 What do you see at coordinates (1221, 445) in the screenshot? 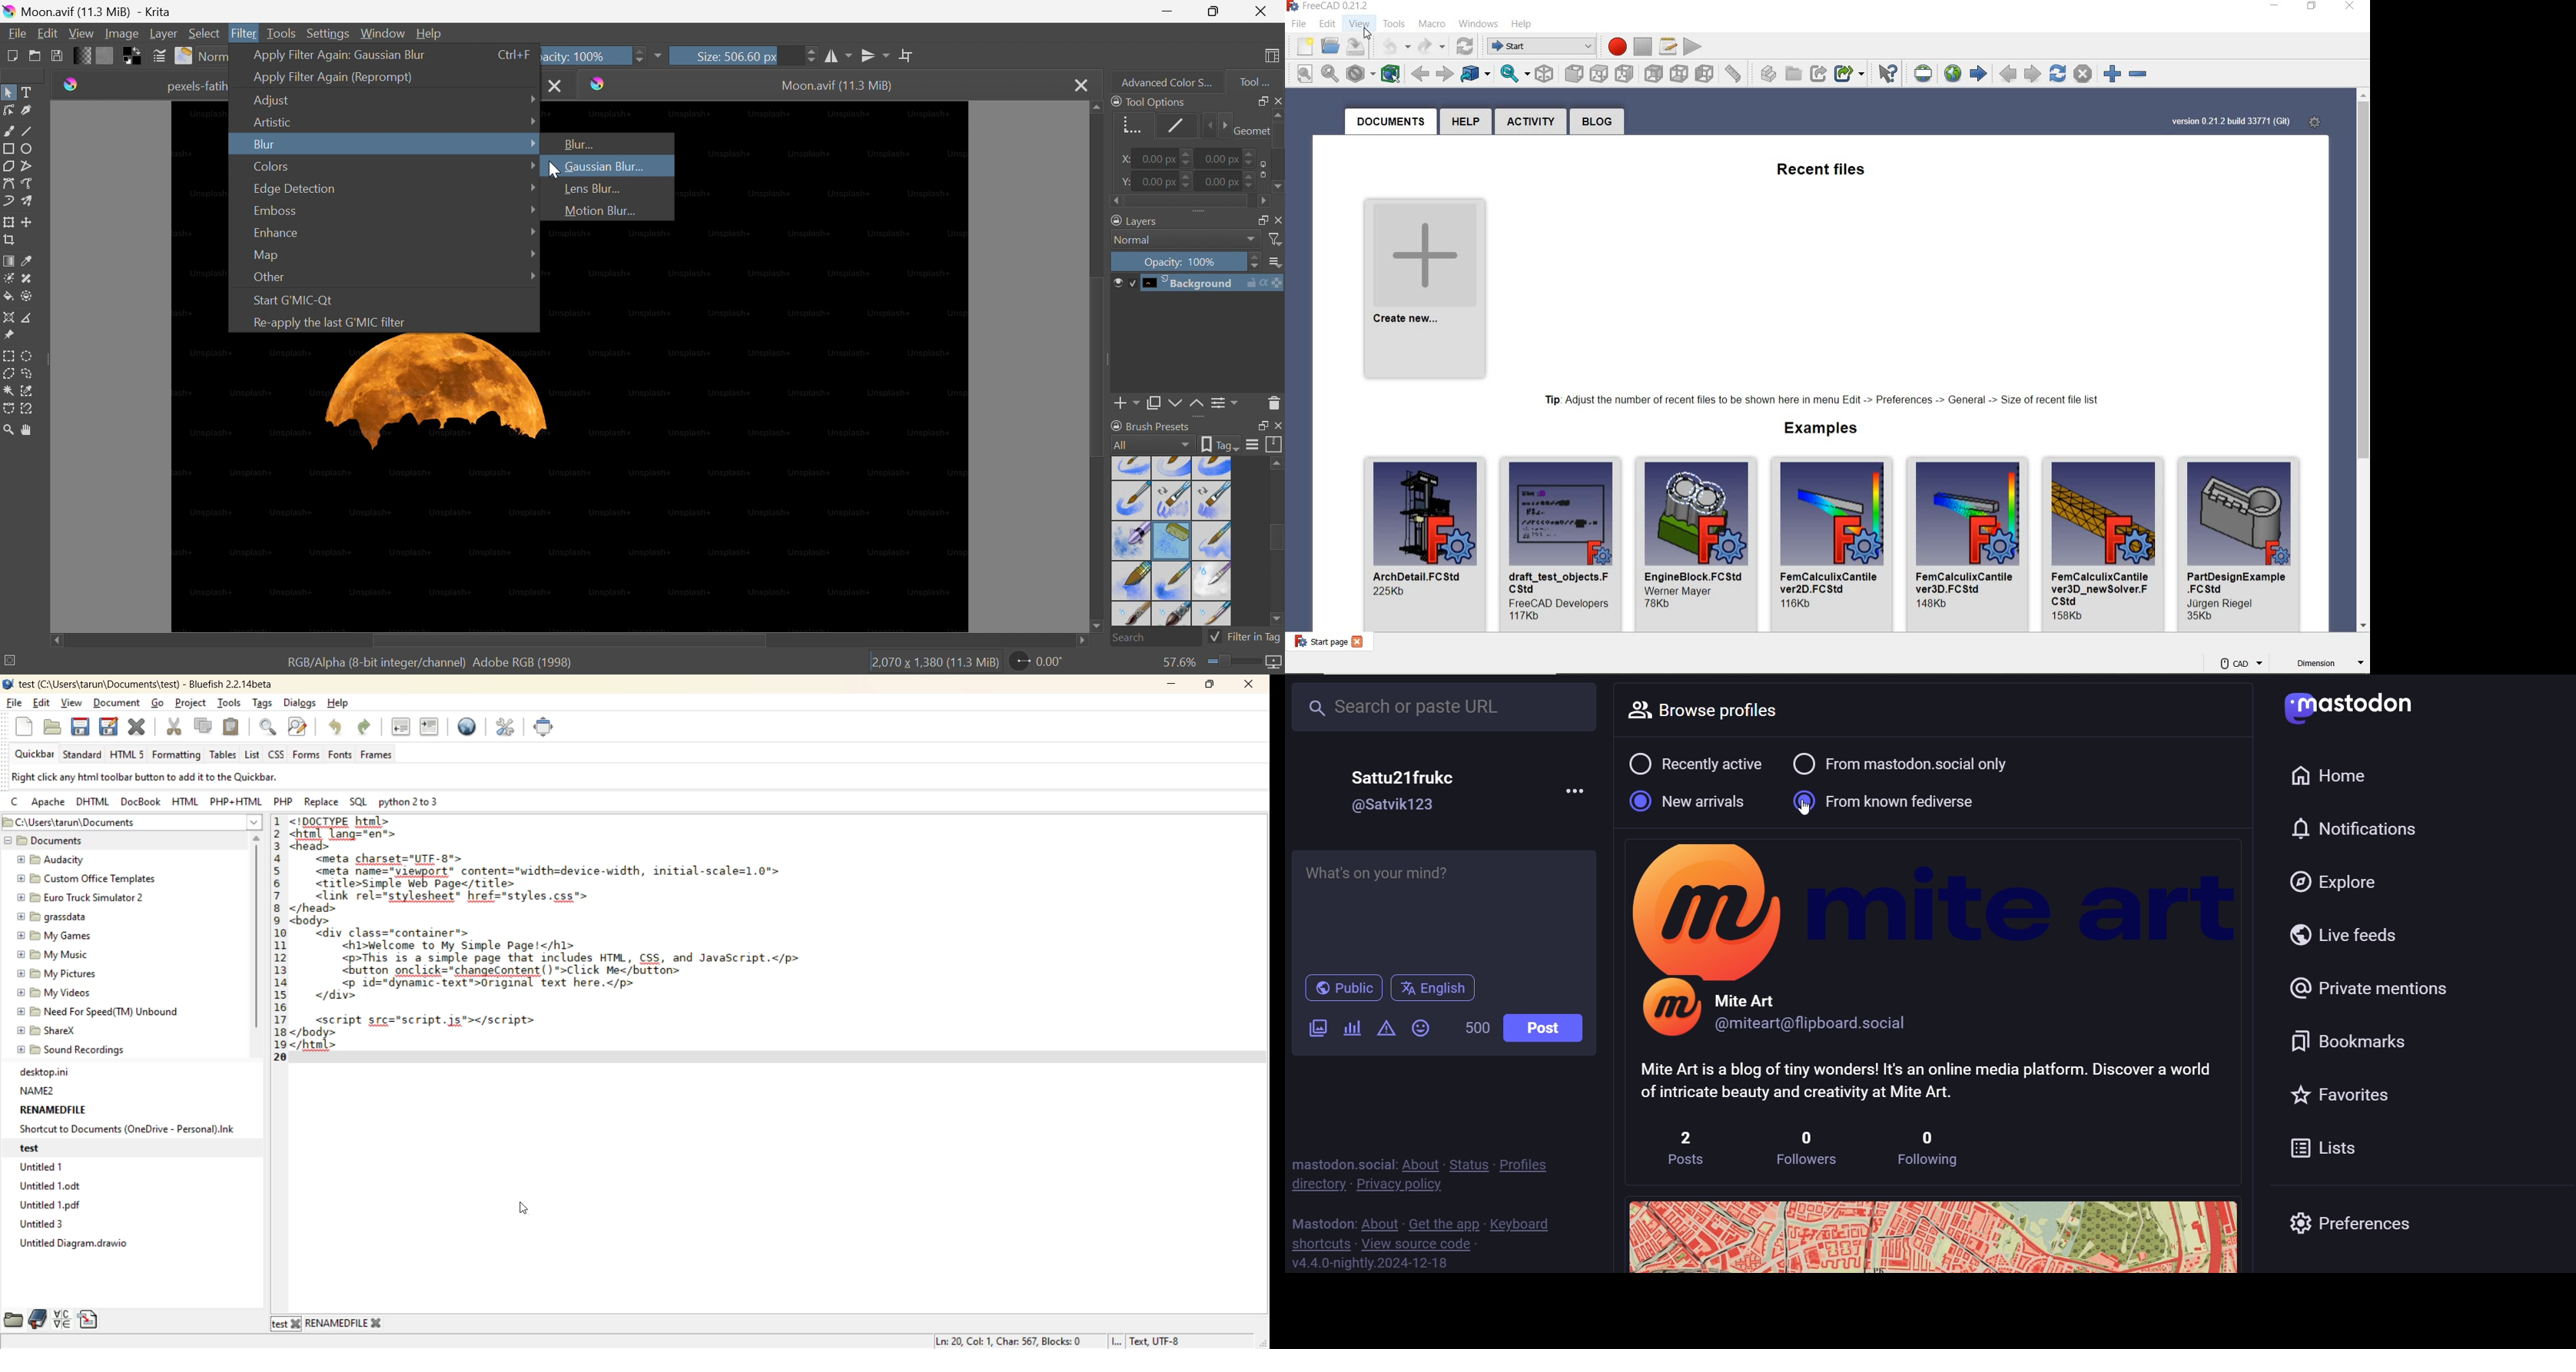
I see `tag` at bounding box center [1221, 445].